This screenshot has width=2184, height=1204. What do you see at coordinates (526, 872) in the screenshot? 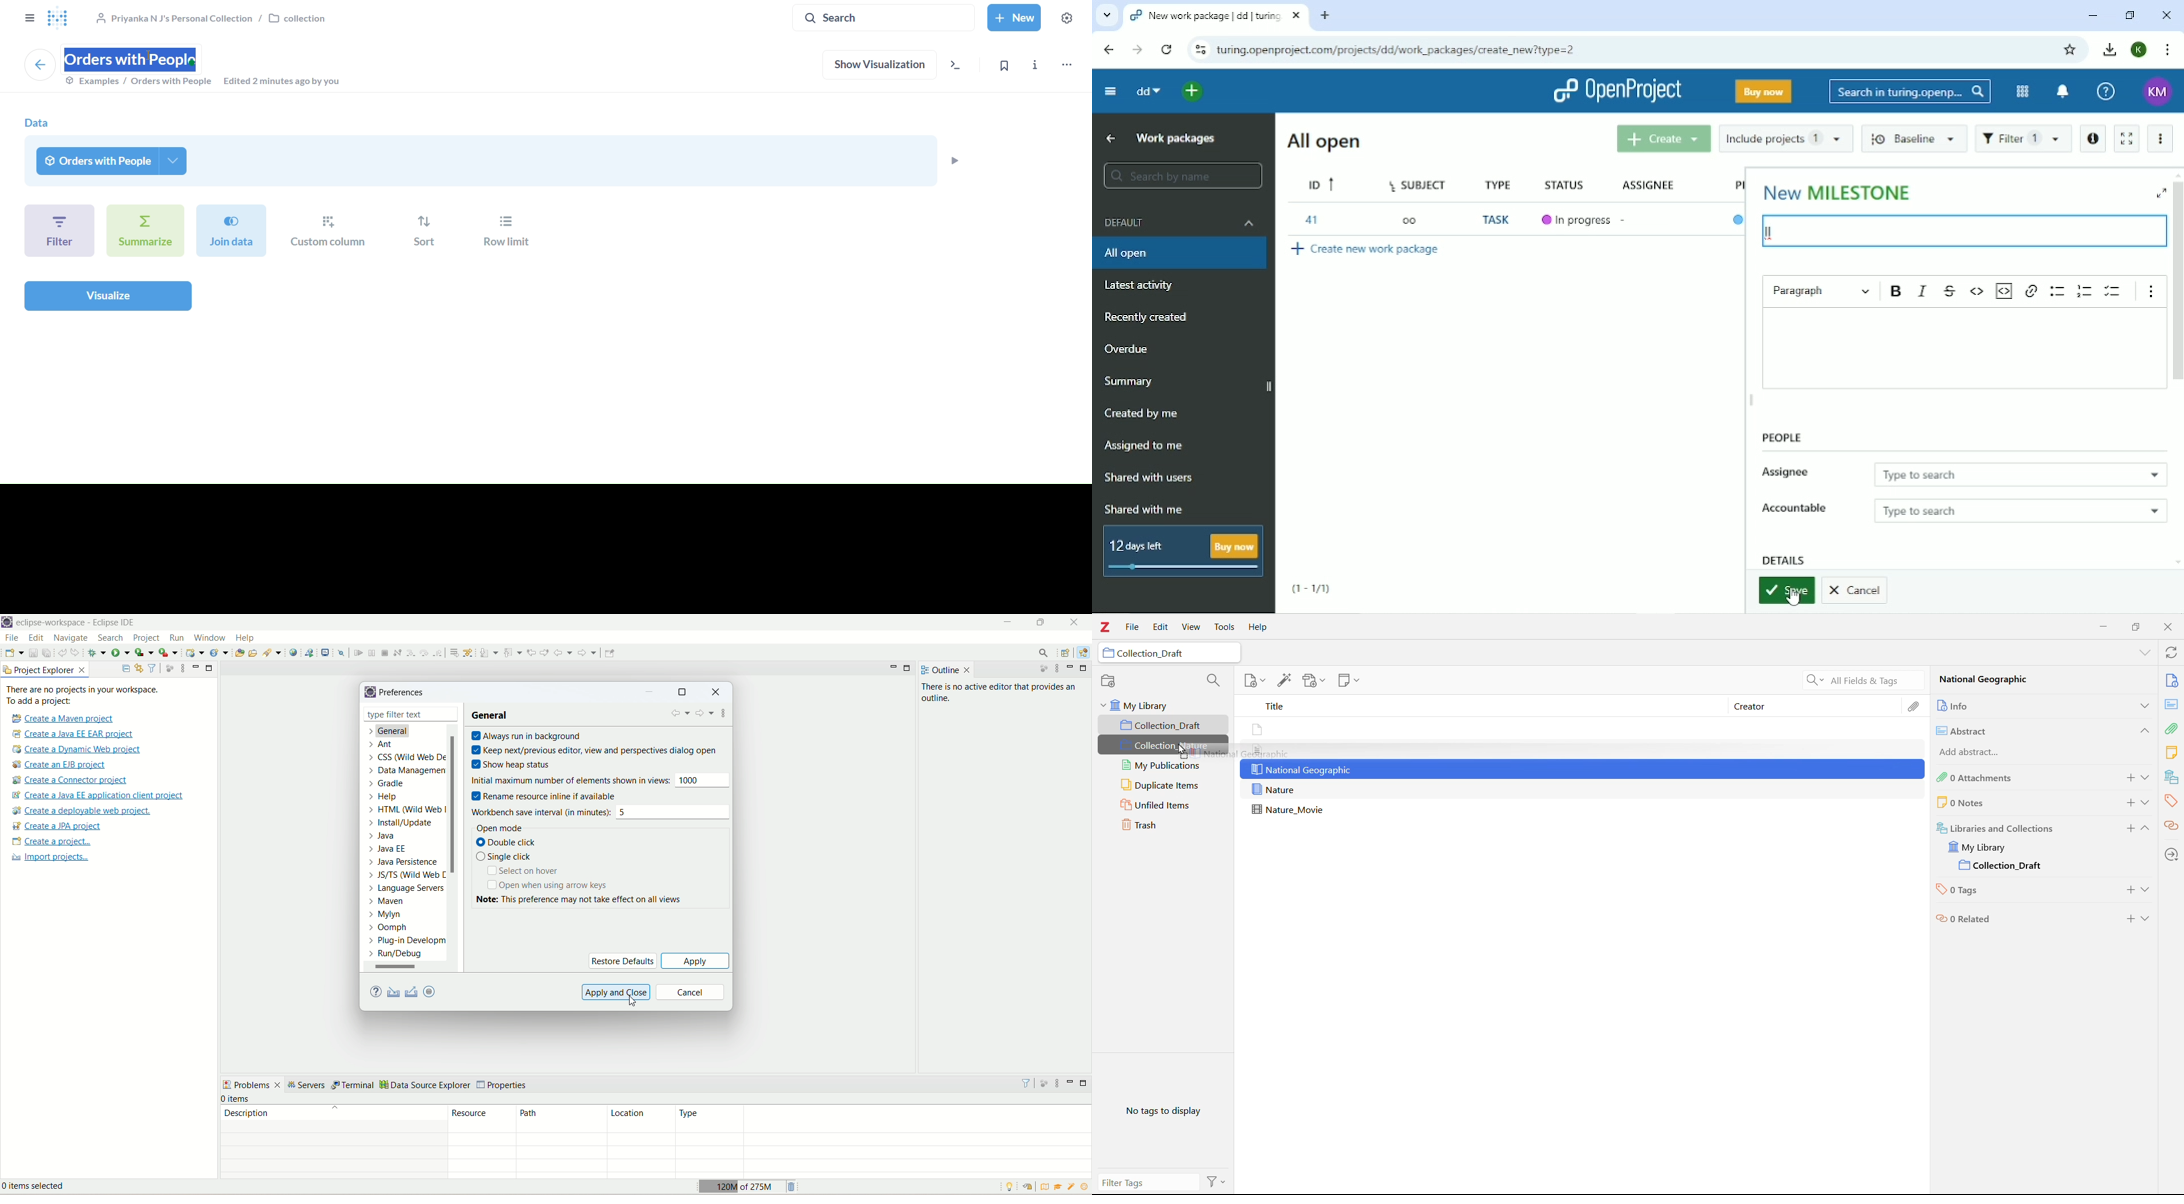
I see `select on hover` at bounding box center [526, 872].